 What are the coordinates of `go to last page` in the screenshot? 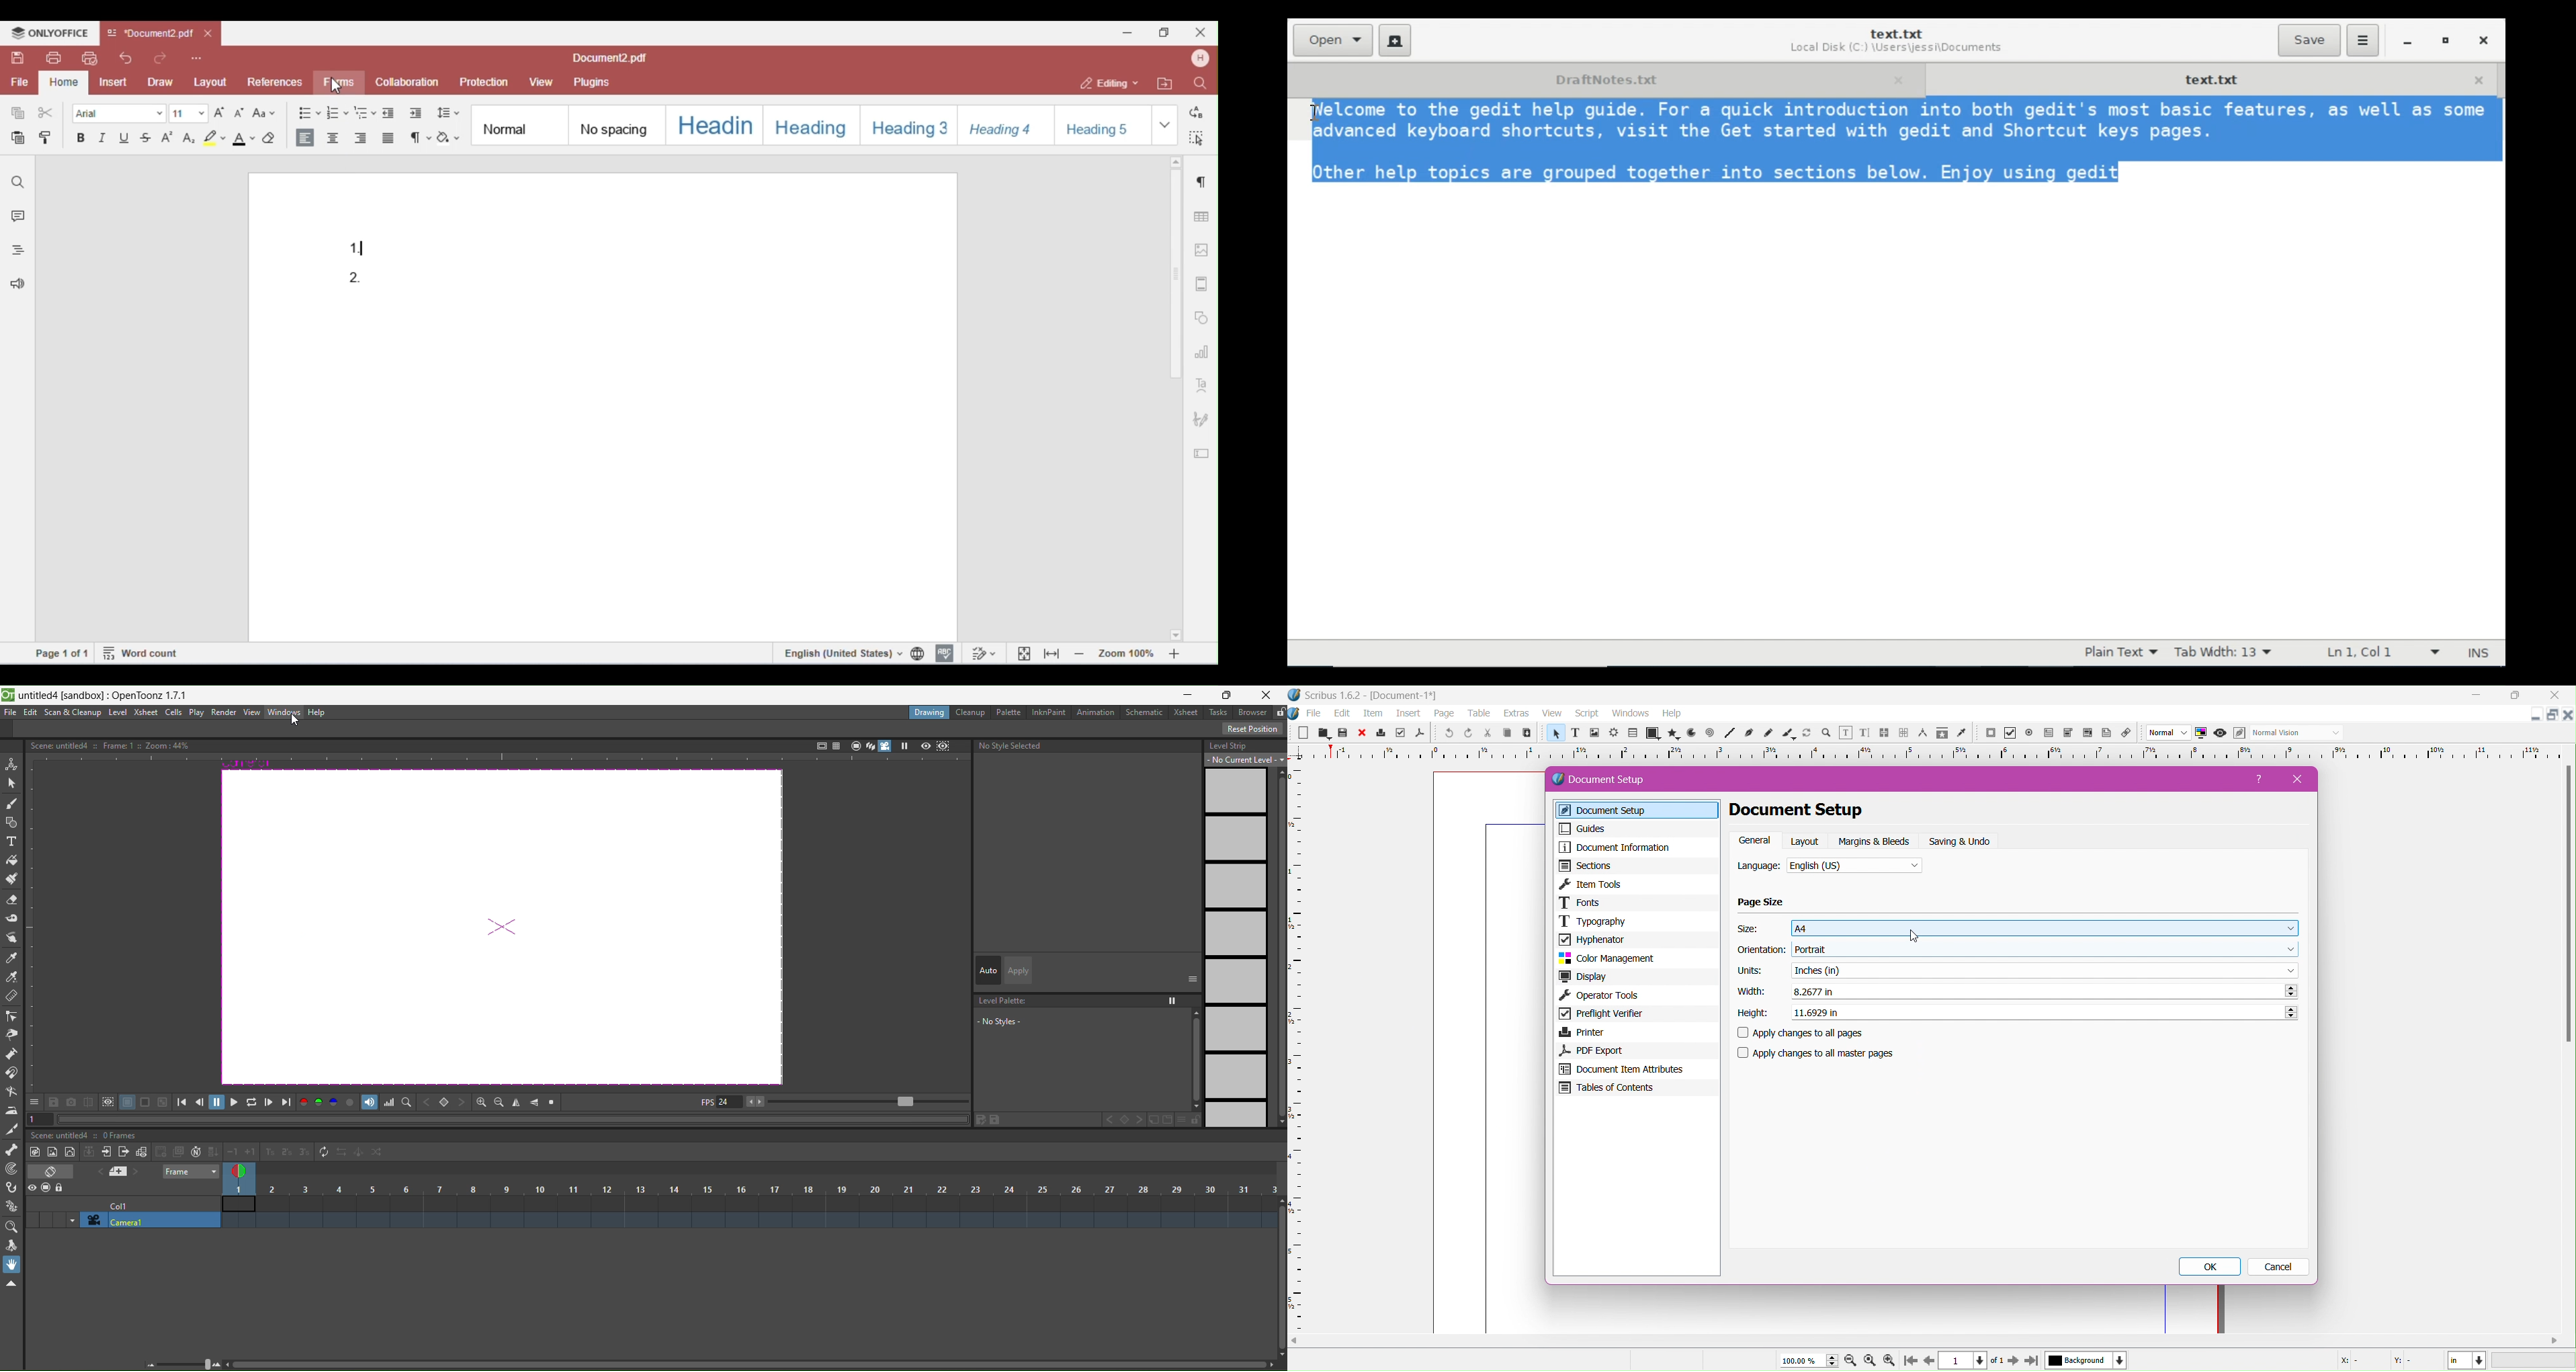 It's located at (2031, 1362).